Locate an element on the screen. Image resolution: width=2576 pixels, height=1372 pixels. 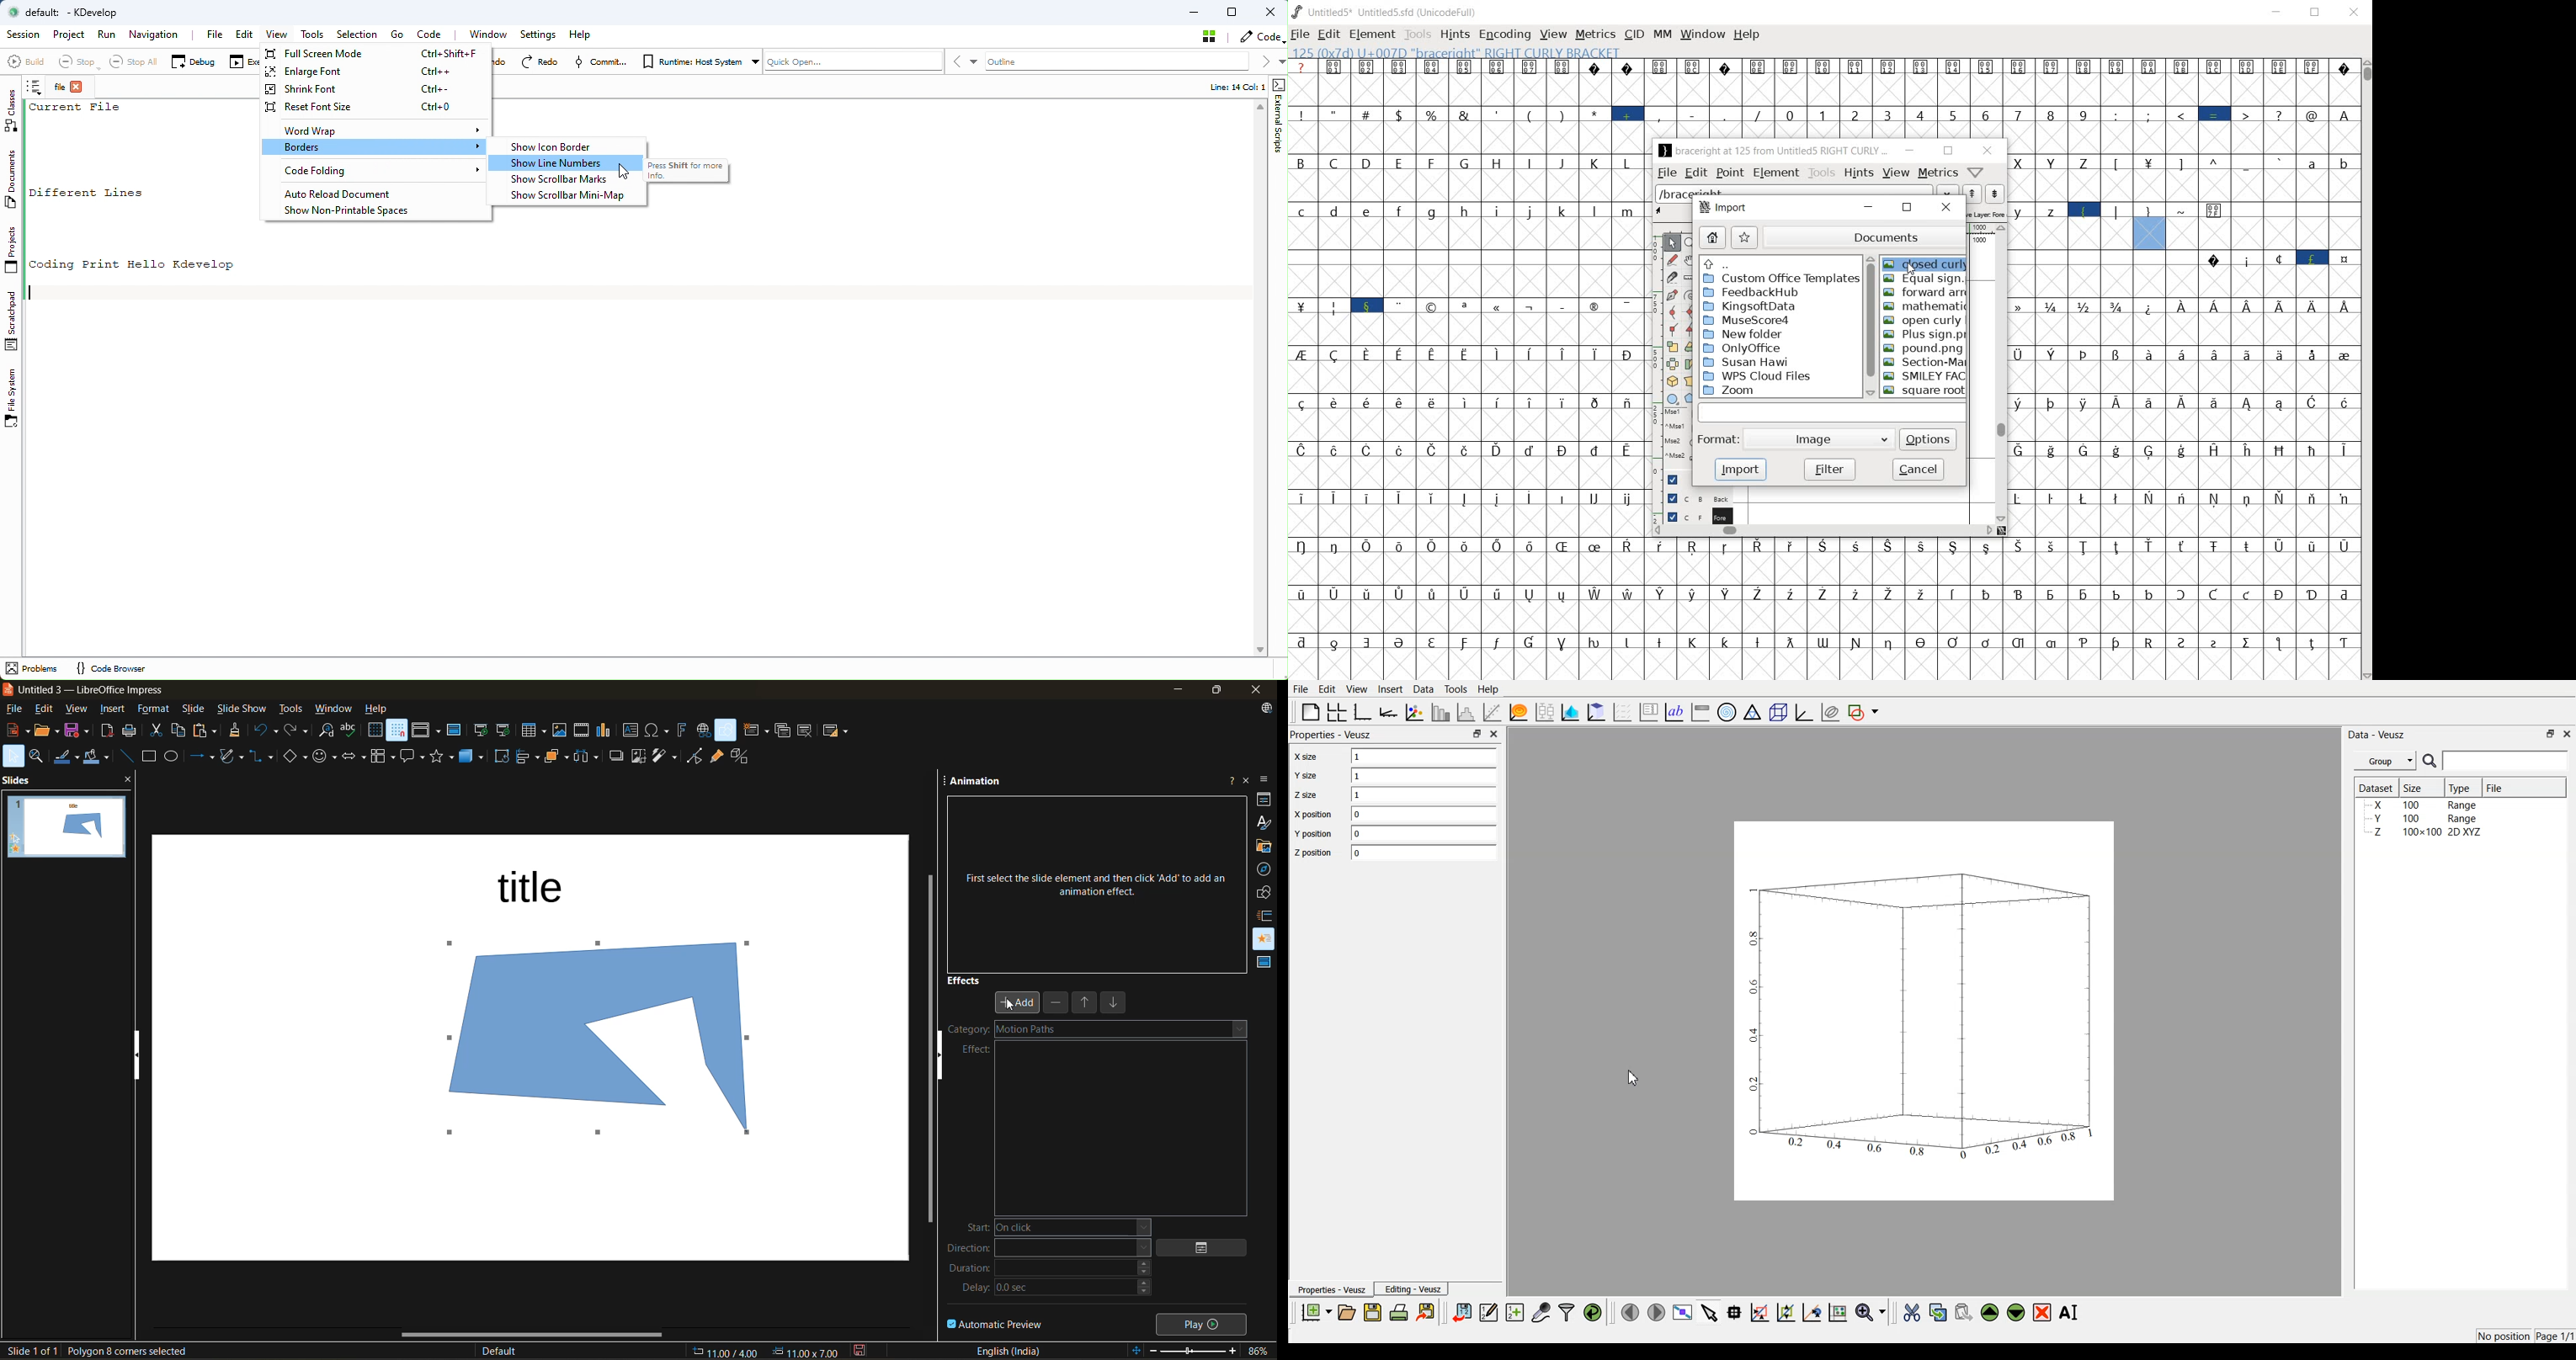
start from first slide is located at coordinates (479, 730).